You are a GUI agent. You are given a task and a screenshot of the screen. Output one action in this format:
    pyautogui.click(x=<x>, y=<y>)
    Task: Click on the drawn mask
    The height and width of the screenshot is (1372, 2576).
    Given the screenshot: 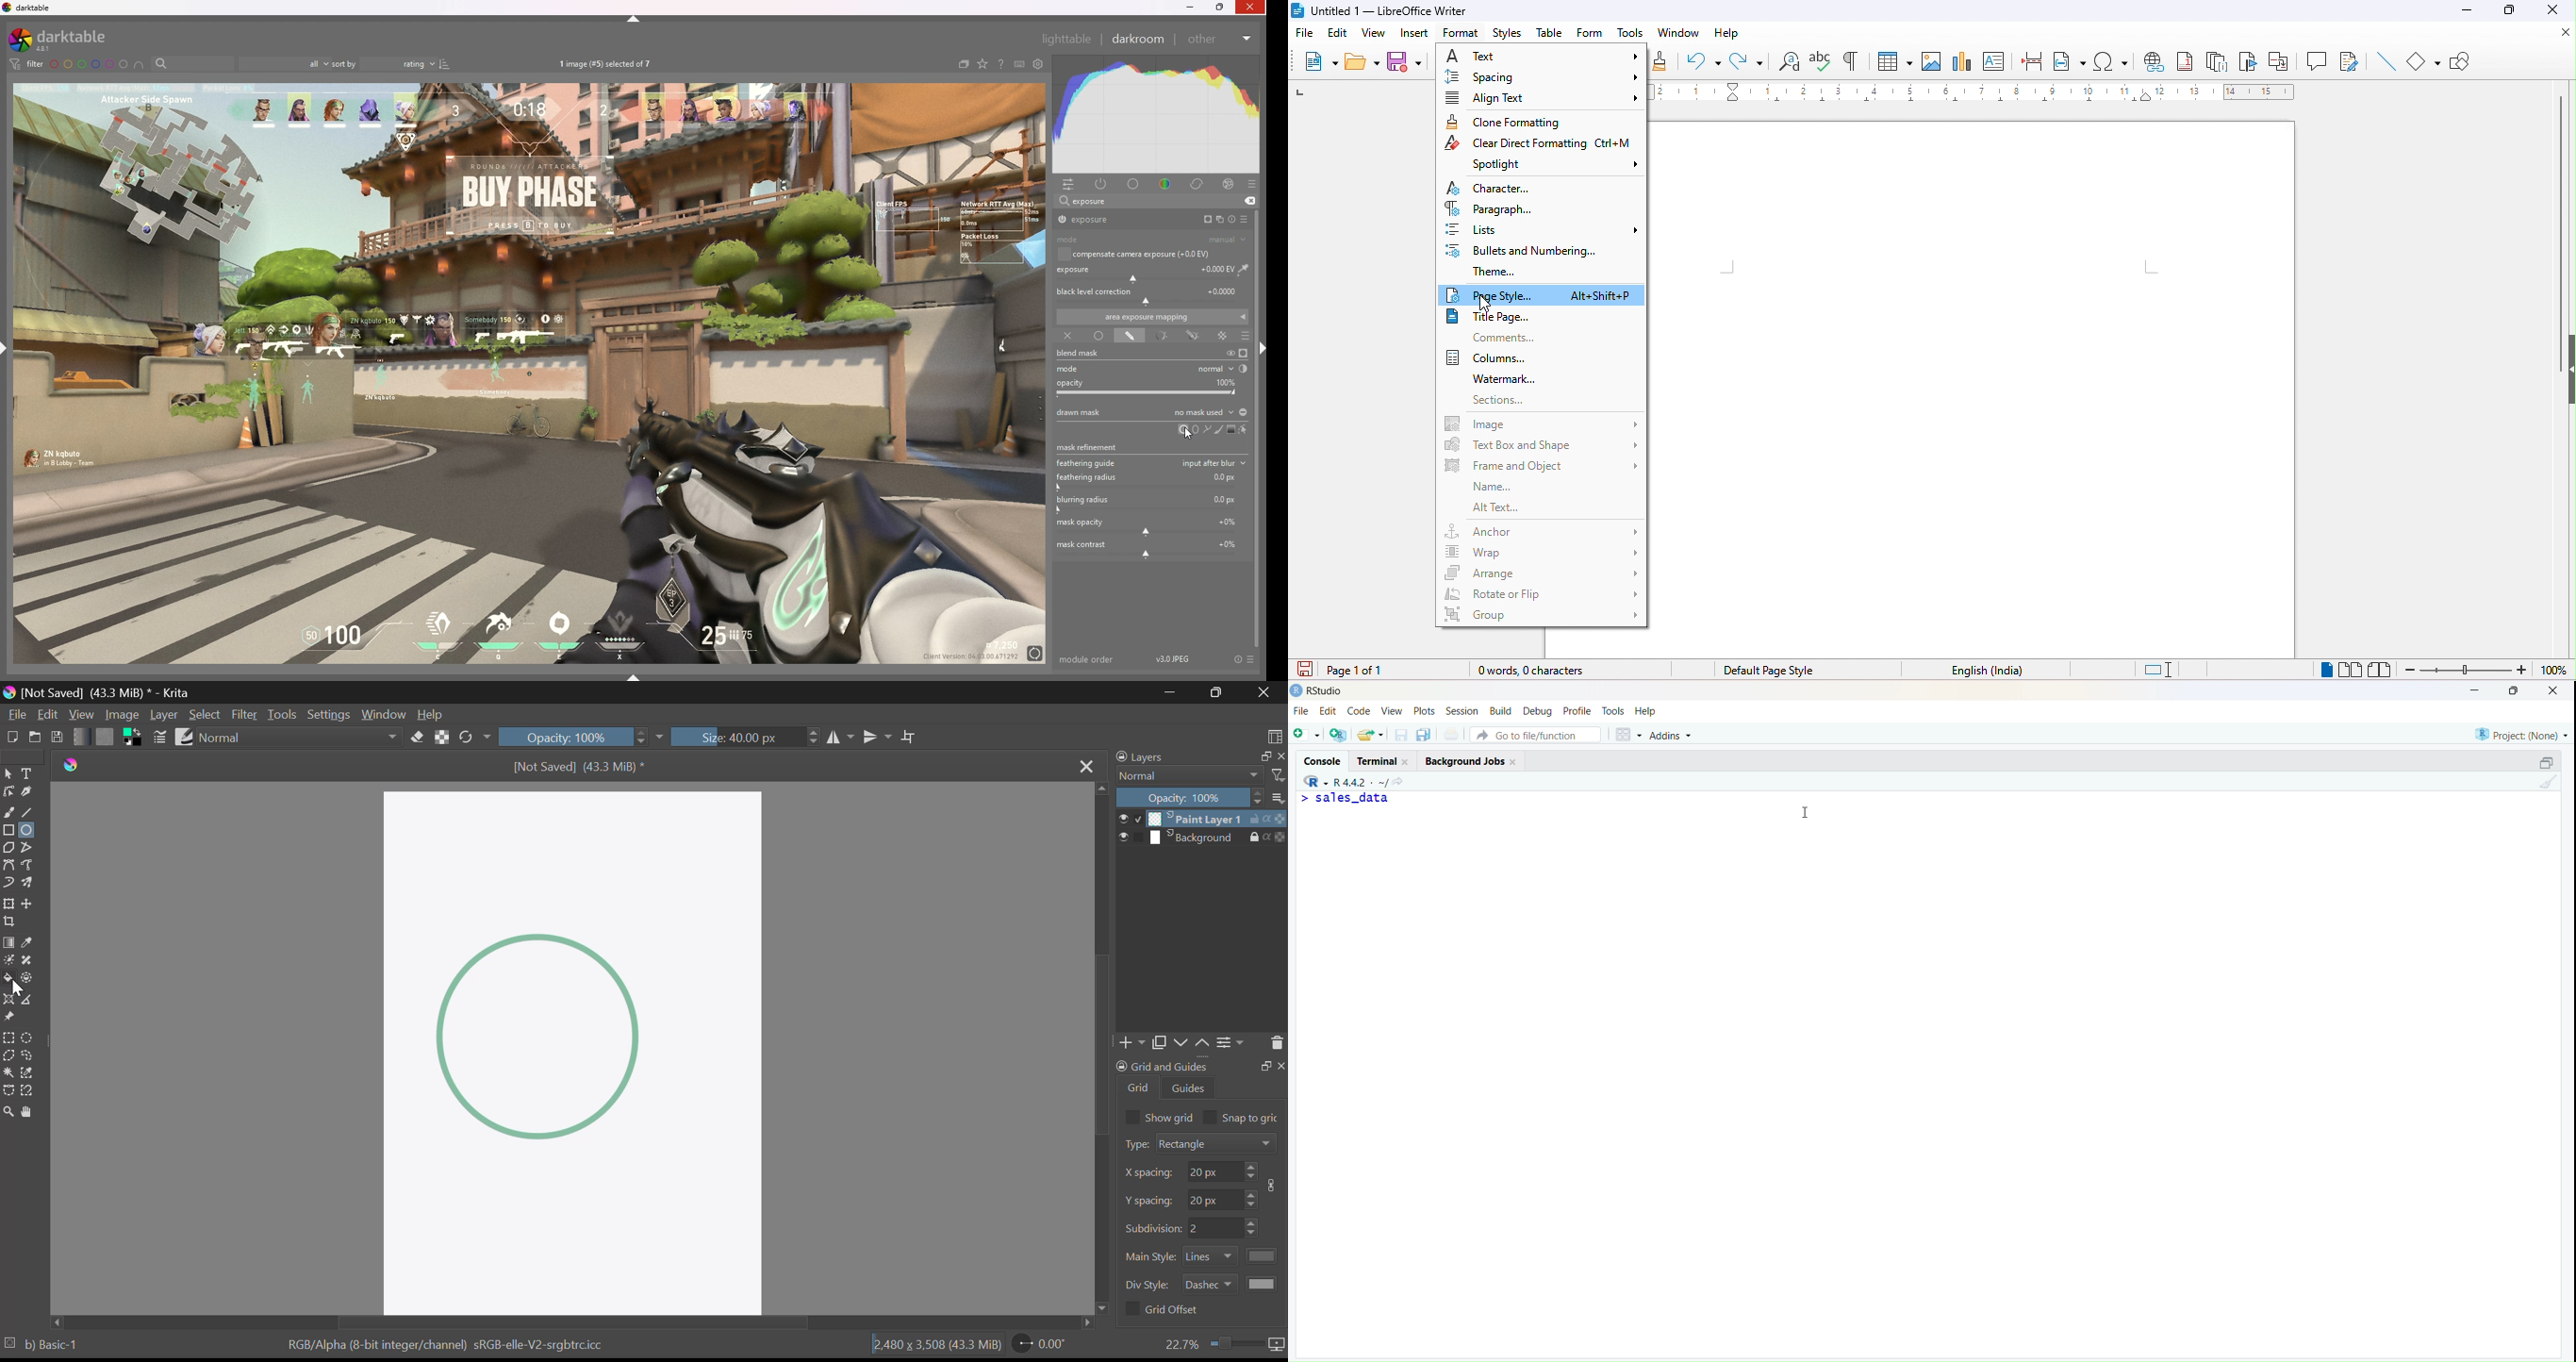 What is the action you would take?
    pyautogui.click(x=1129, y=337)
    